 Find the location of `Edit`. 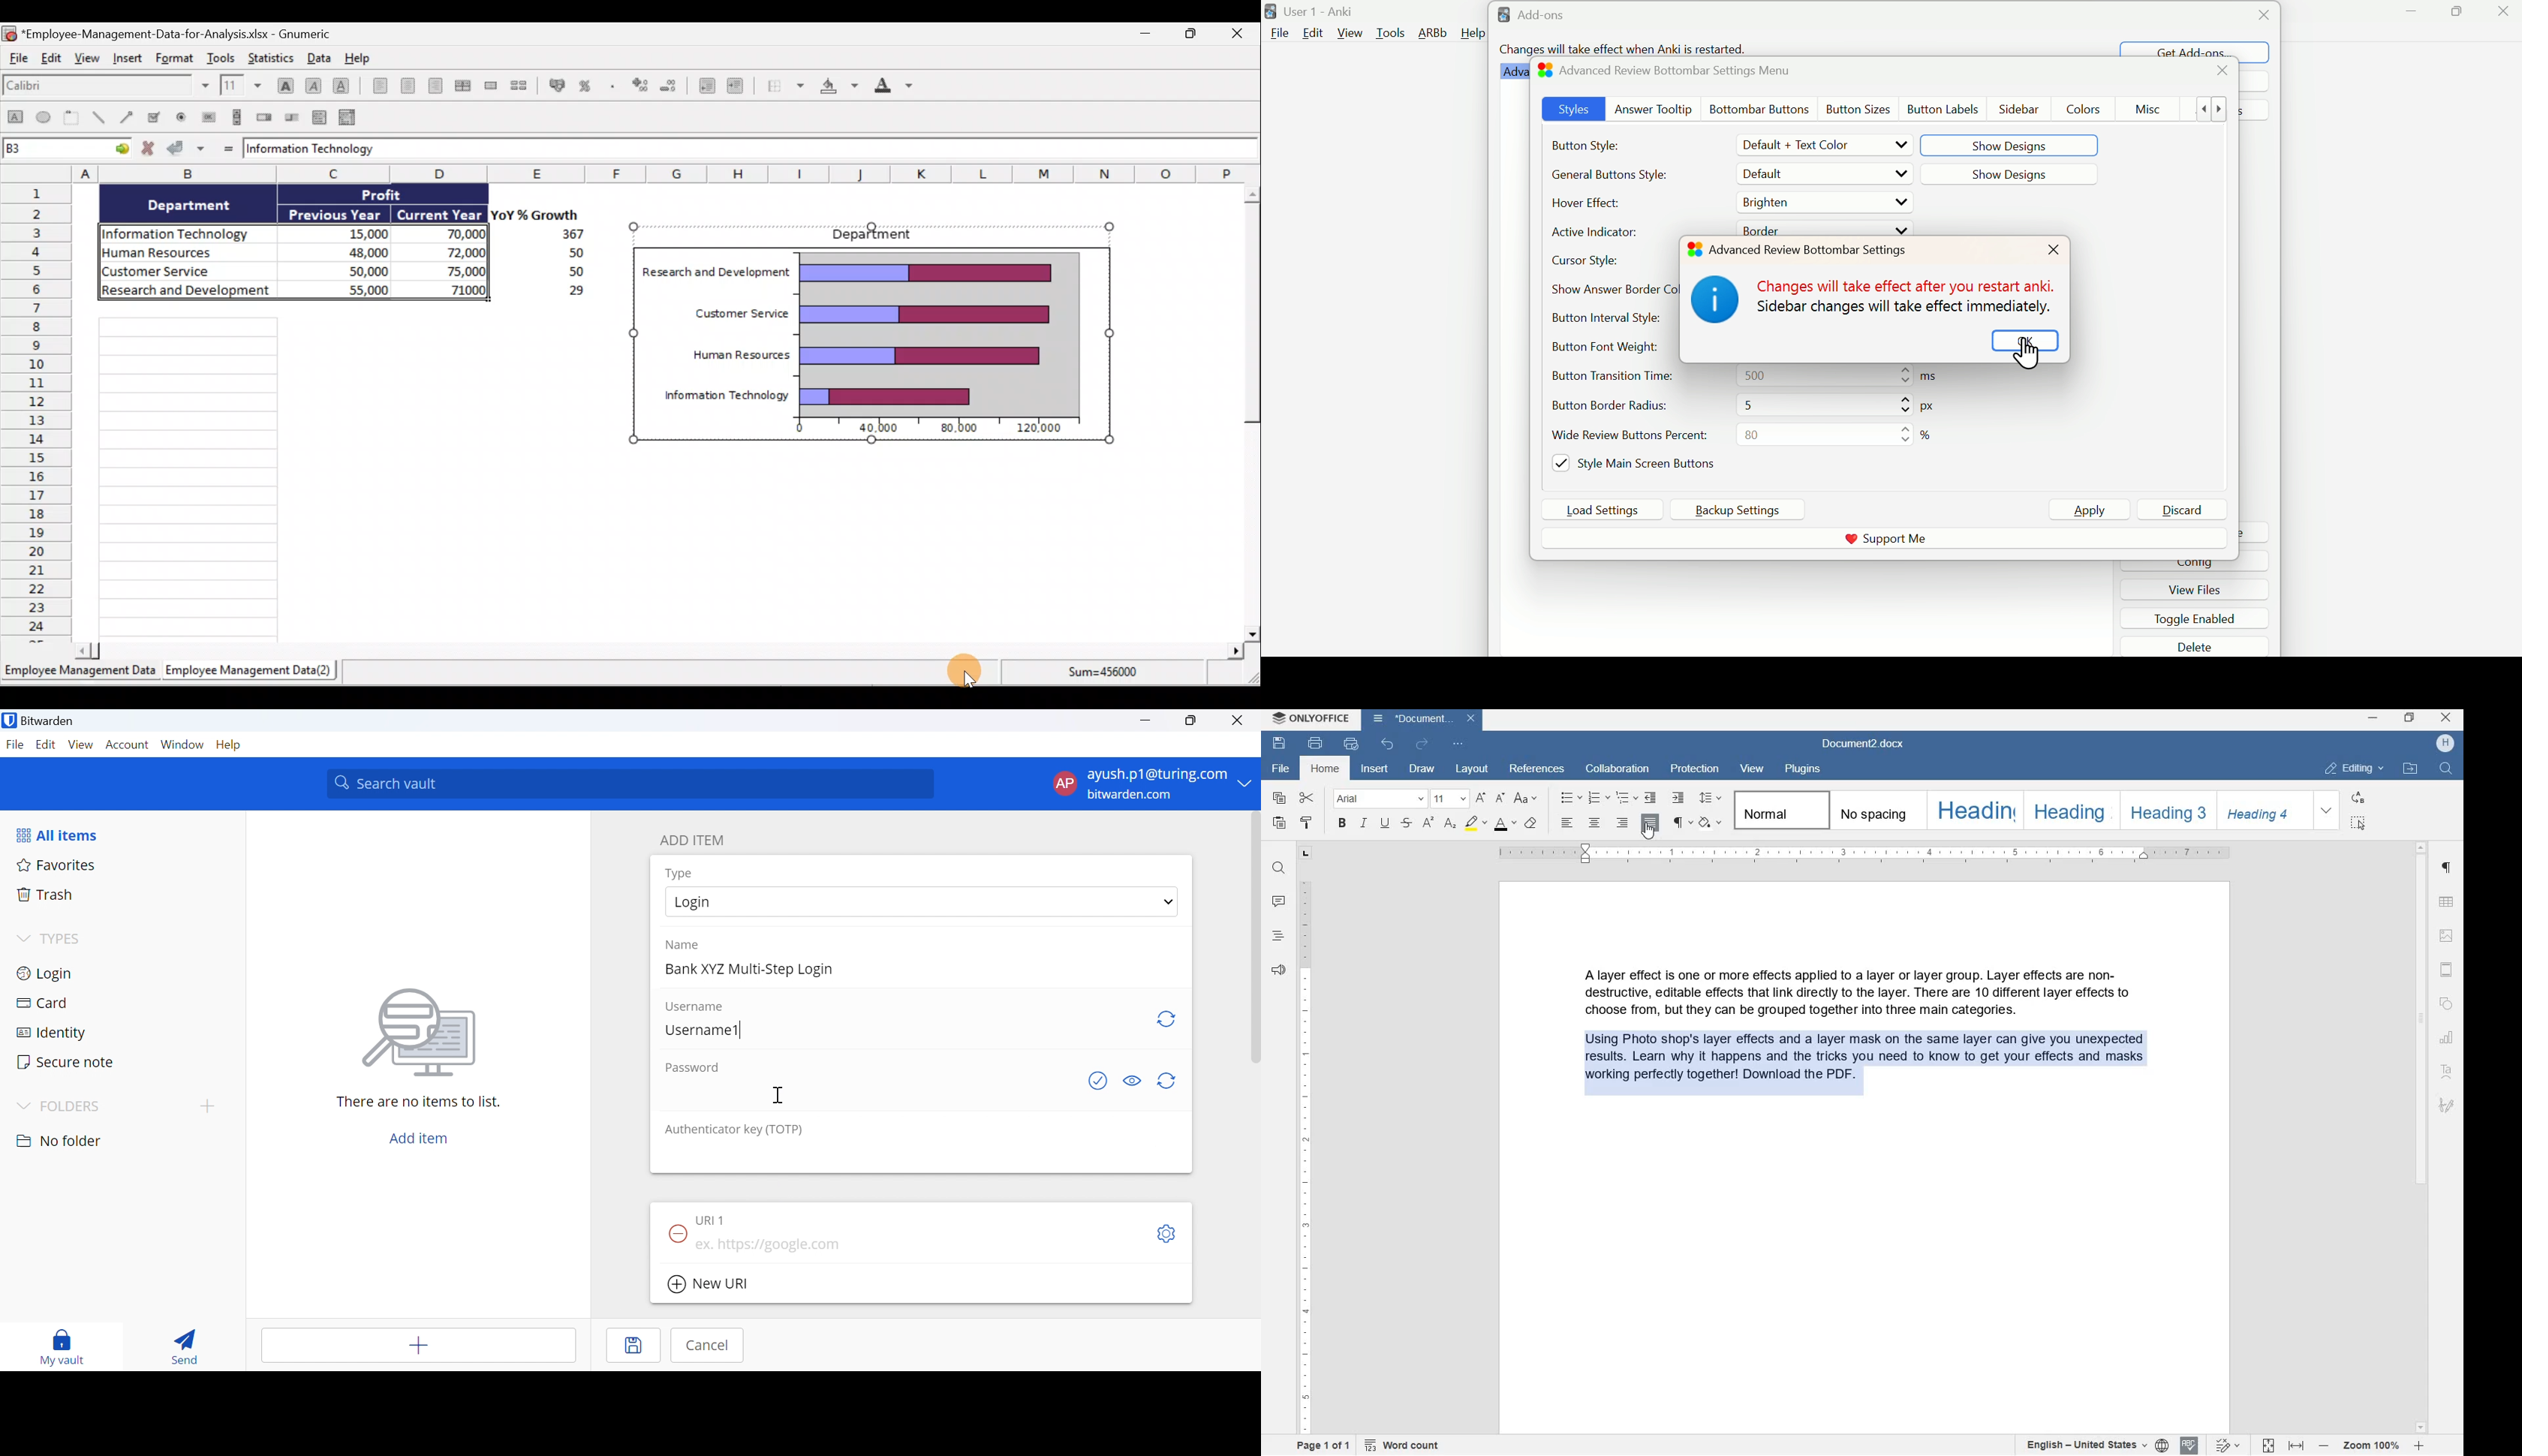

Edit is located at coordinates (52, 58).